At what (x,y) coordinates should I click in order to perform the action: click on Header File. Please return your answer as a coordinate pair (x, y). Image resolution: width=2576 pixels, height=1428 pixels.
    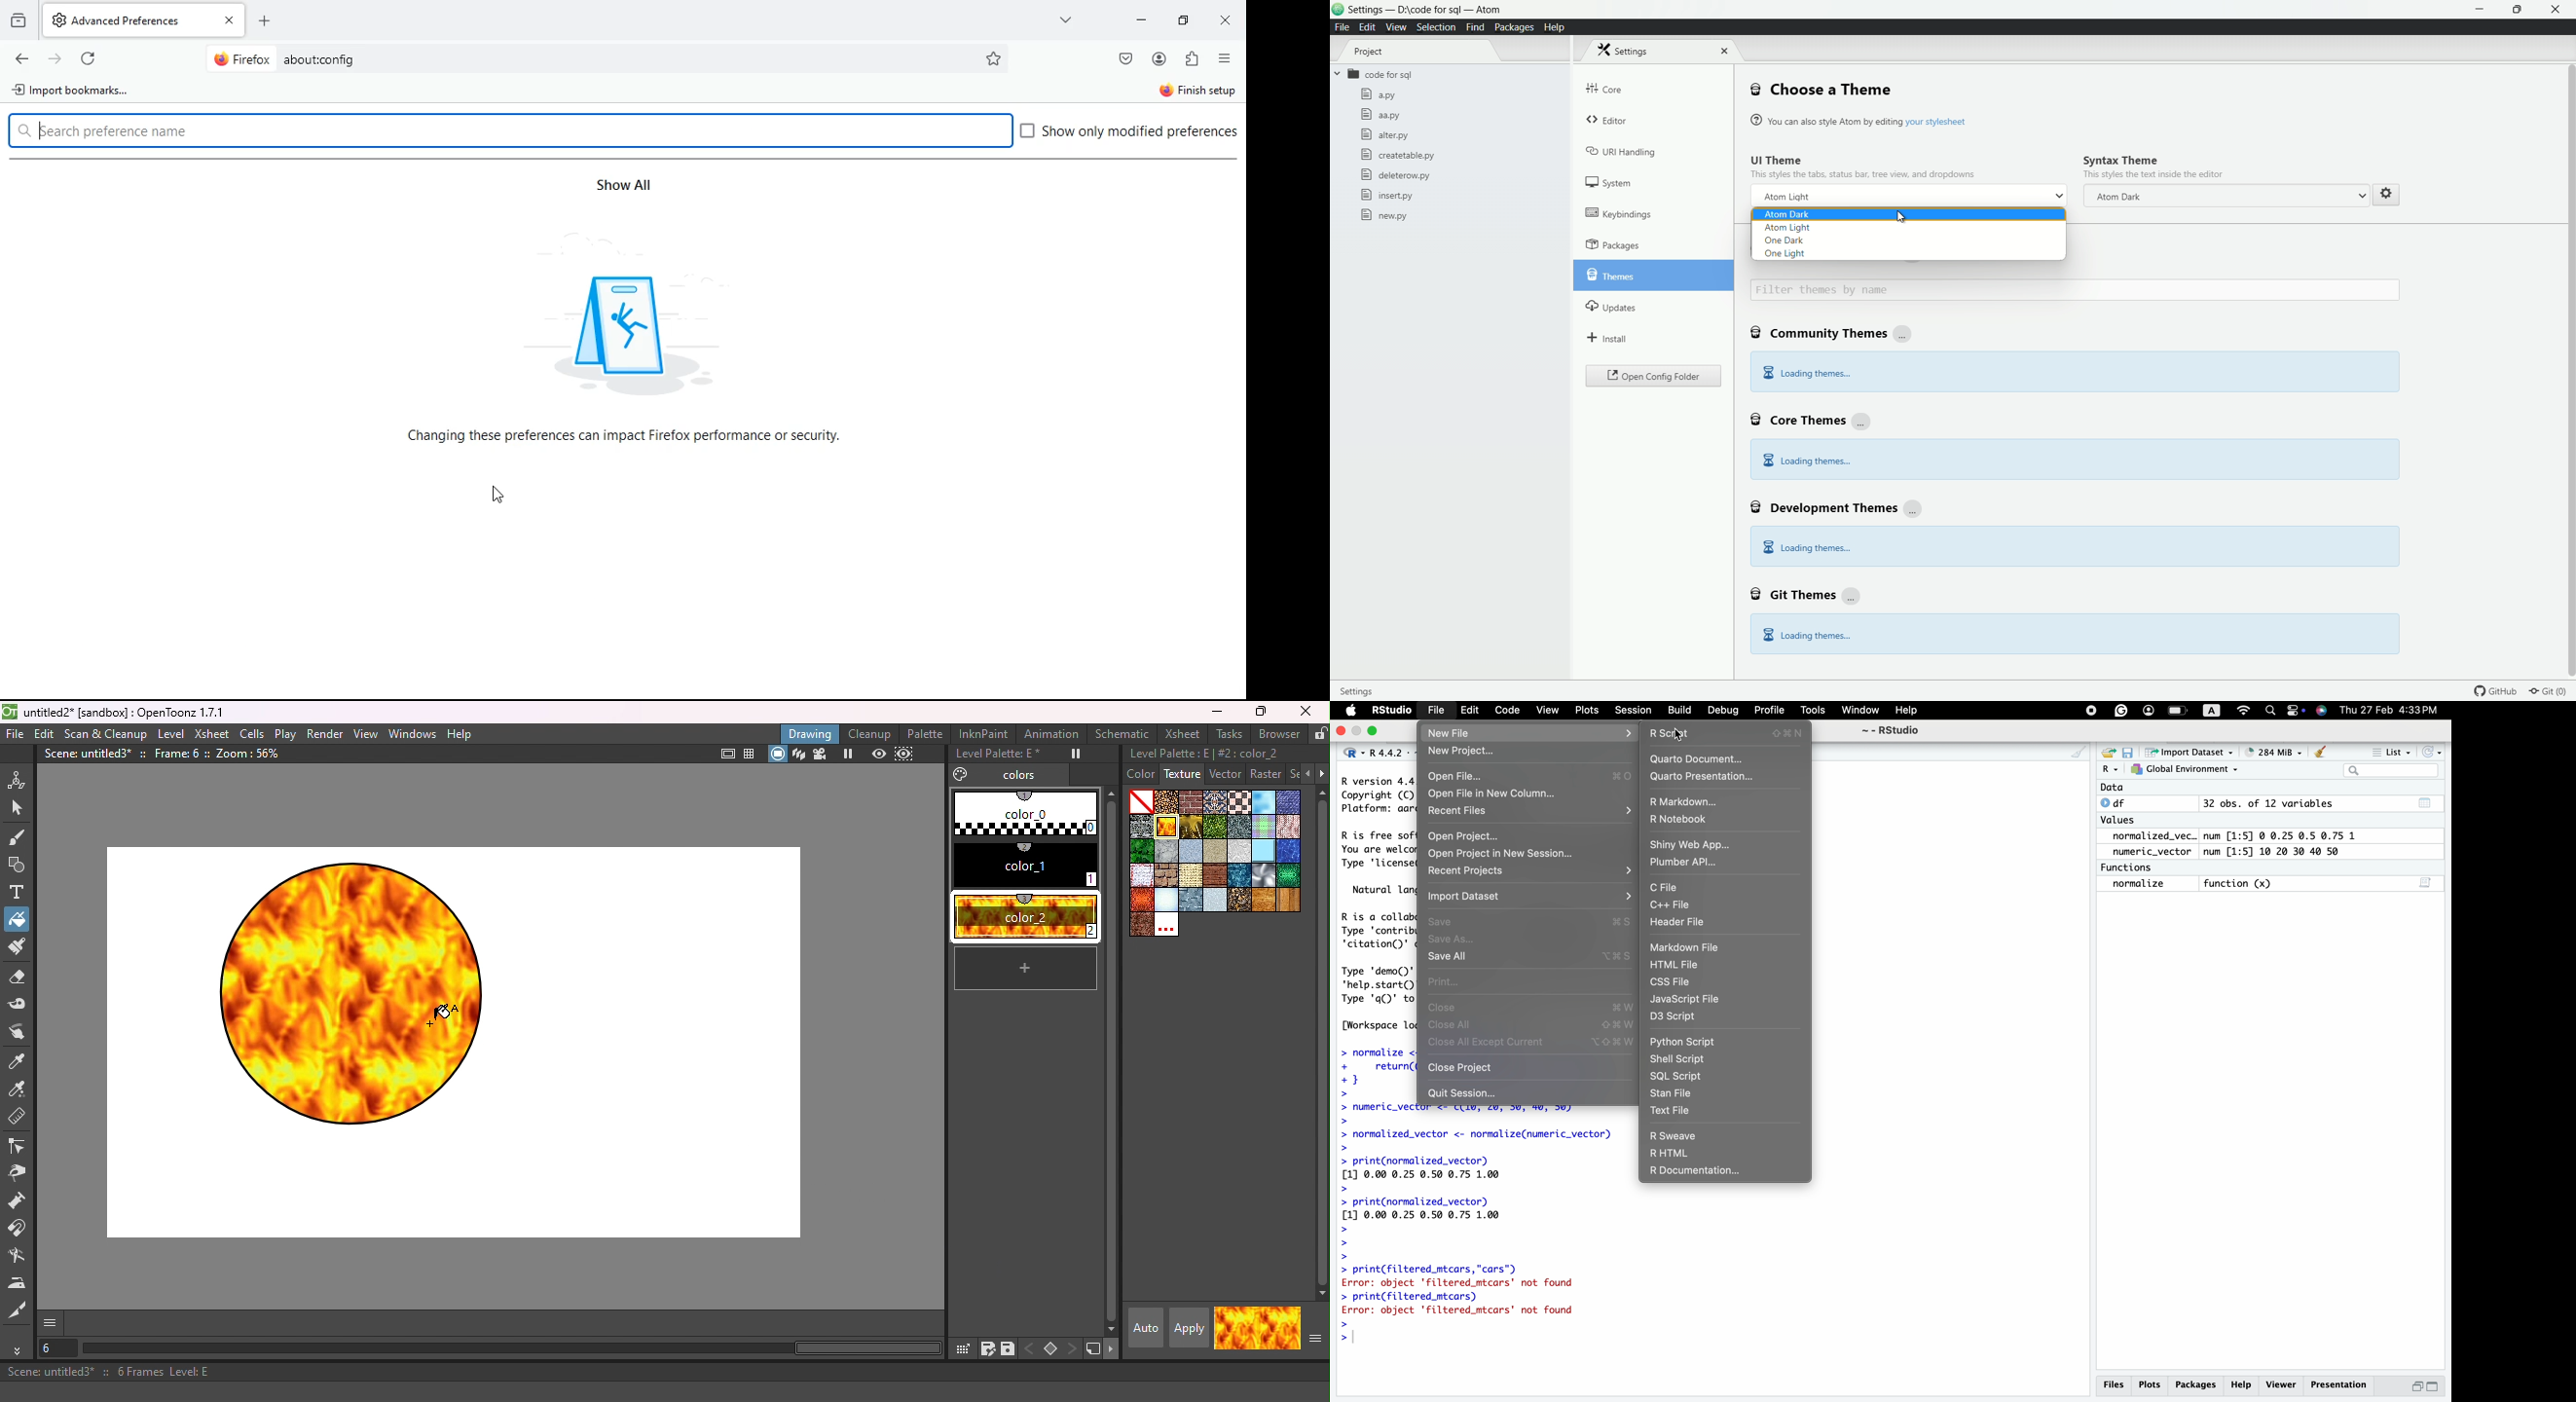
    Looking at the image, I should click on (1679, 923).